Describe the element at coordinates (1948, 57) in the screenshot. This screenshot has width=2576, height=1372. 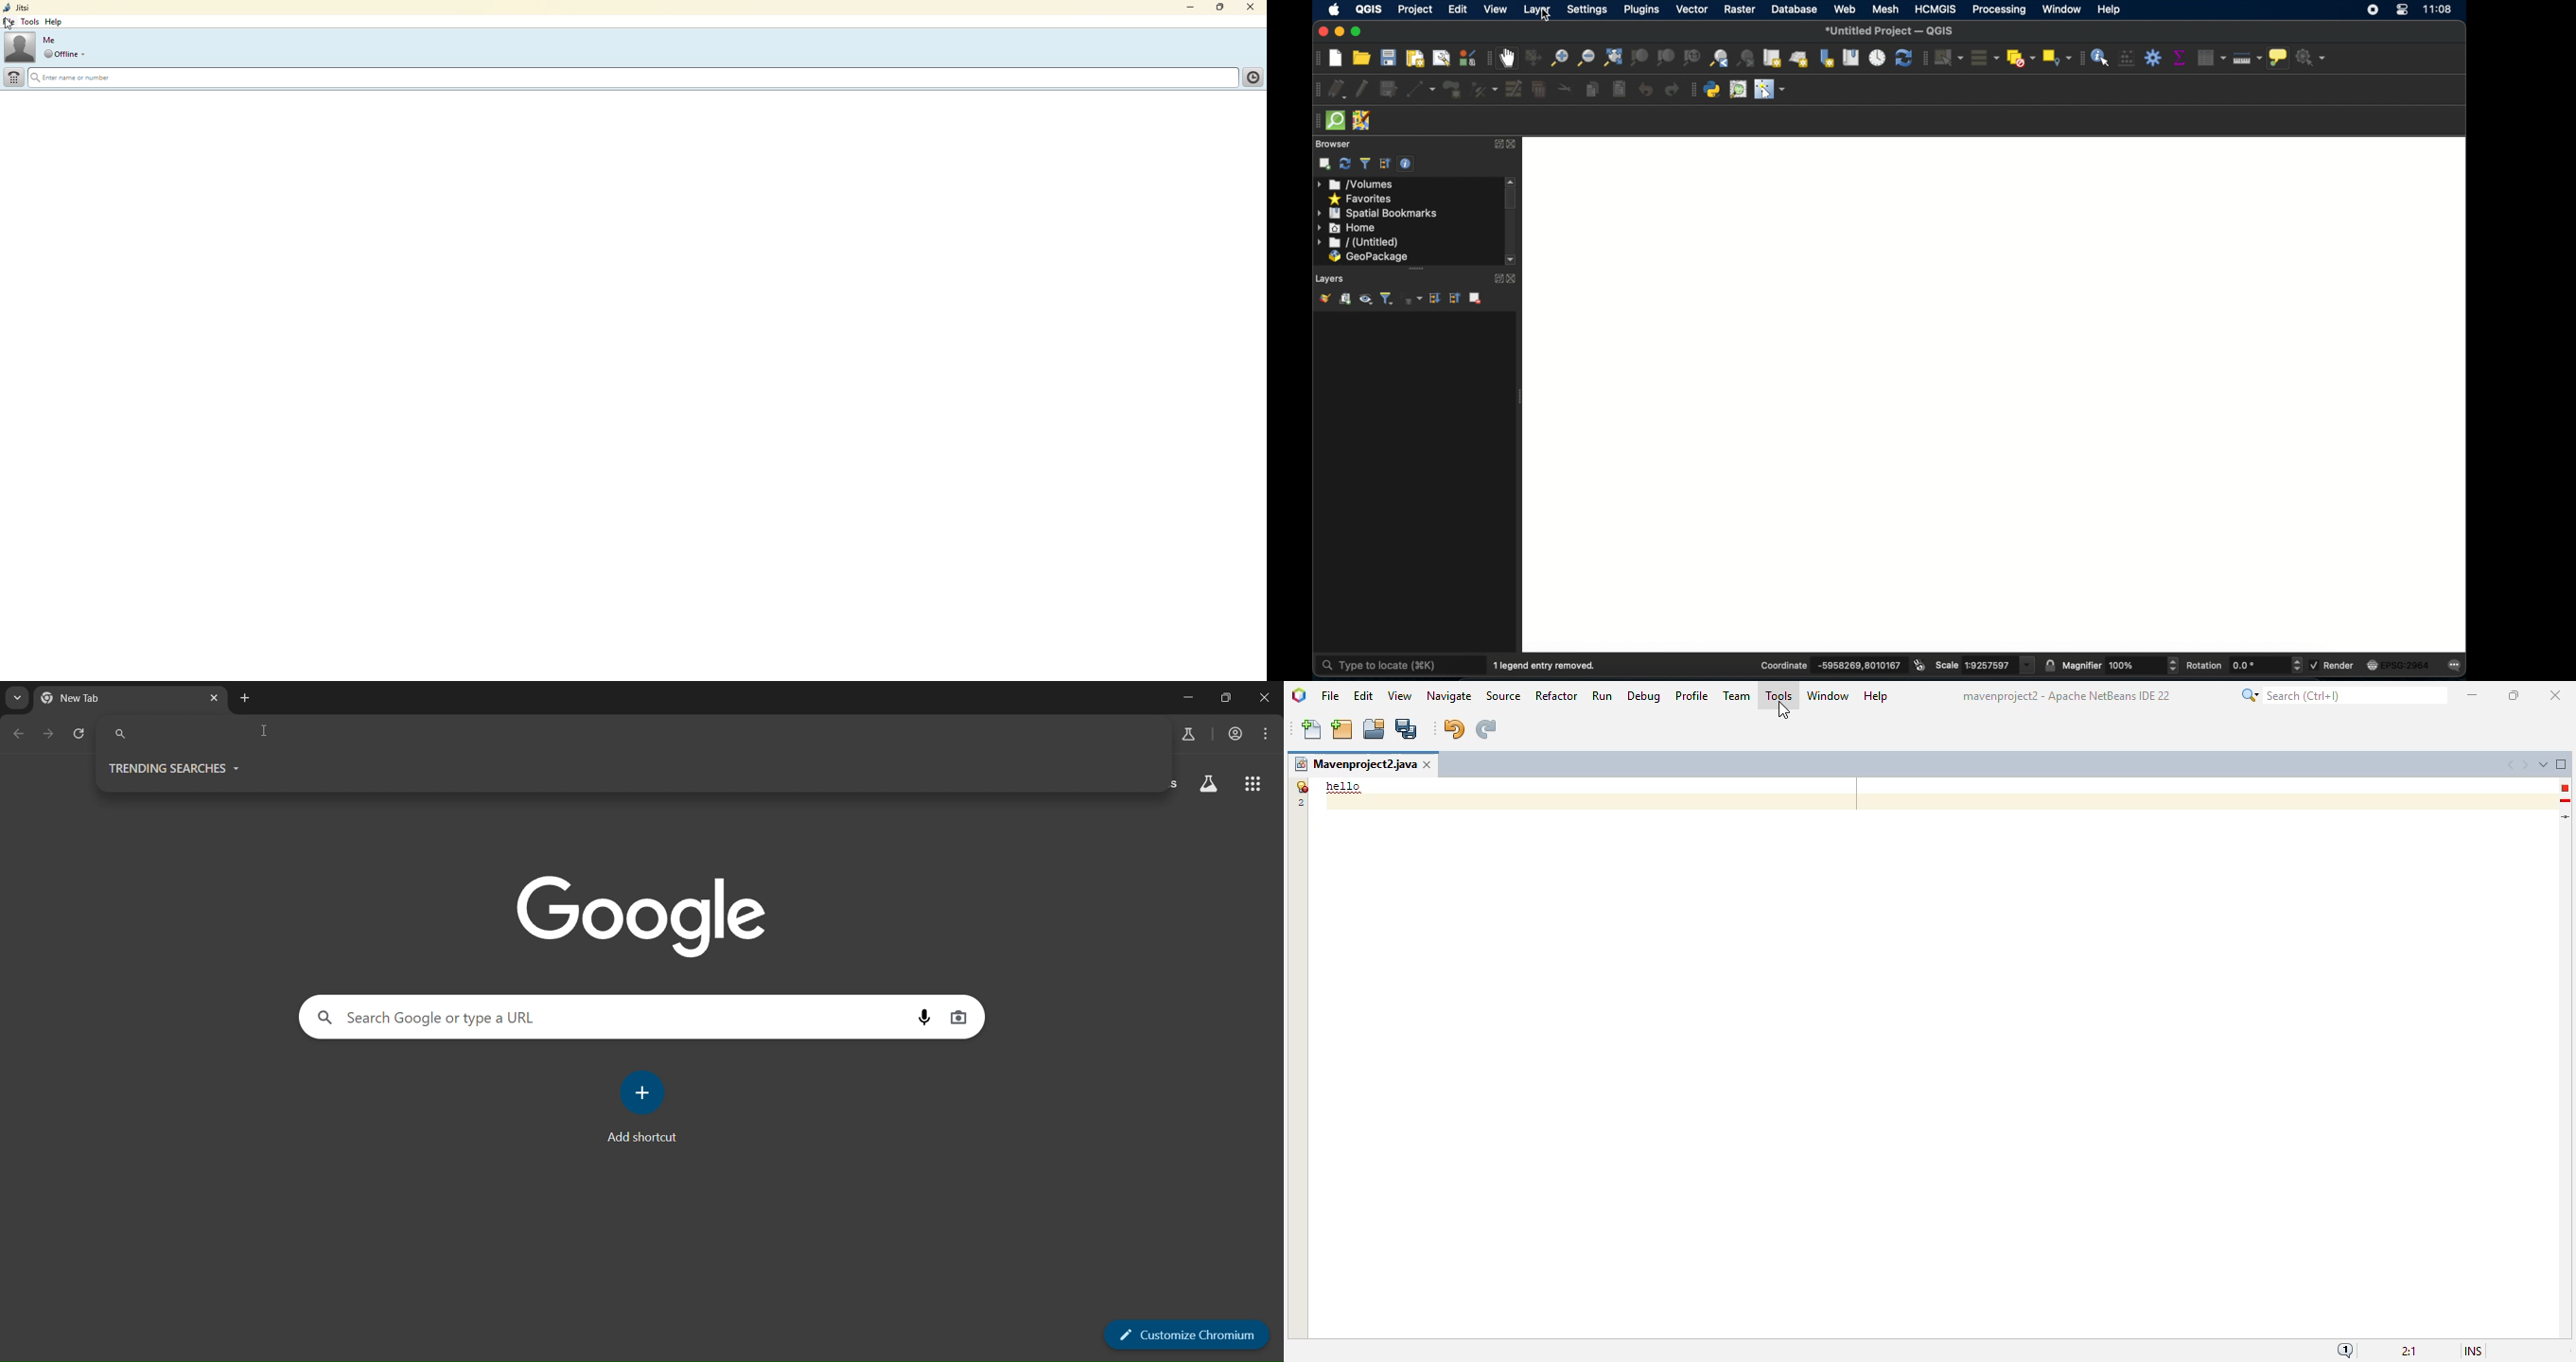
I see `select features by area or single click` at that location.